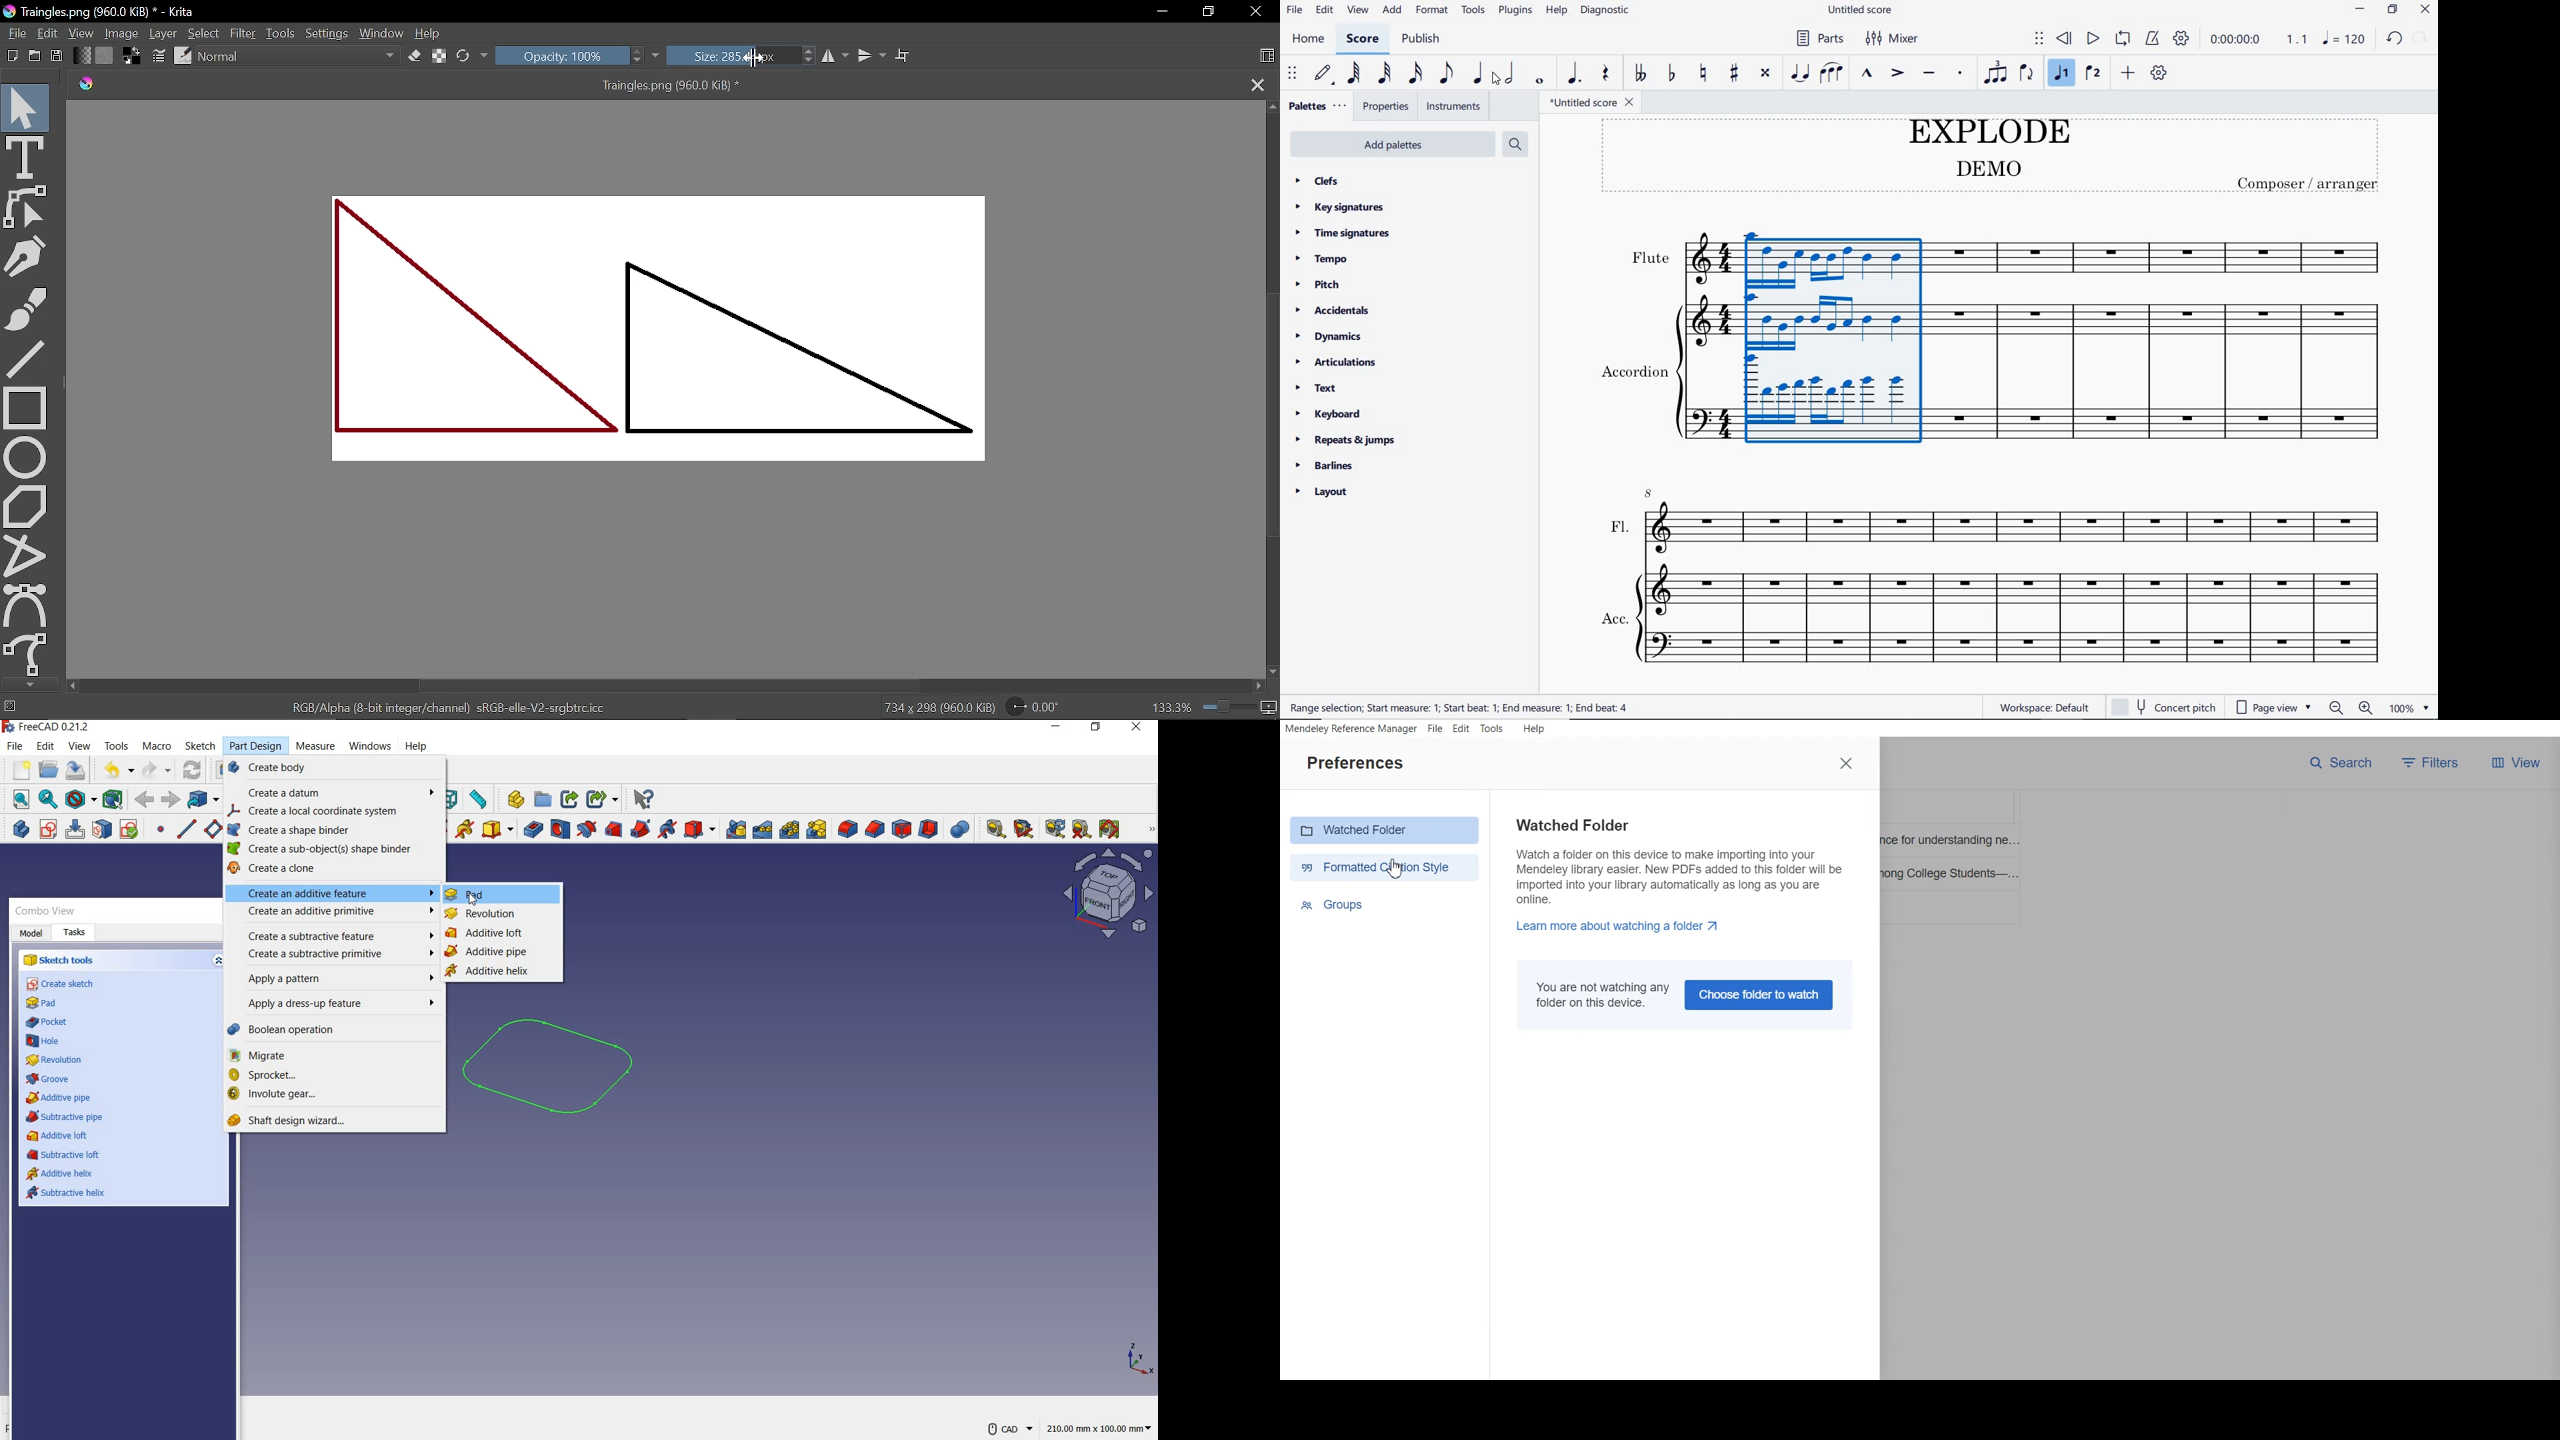 Image resolution: width=2576 pixels, height=1456 pixels. Describe the element at coordinates (666, 686) in the screenshot. I see `Horizontal scrollbar` at that location.